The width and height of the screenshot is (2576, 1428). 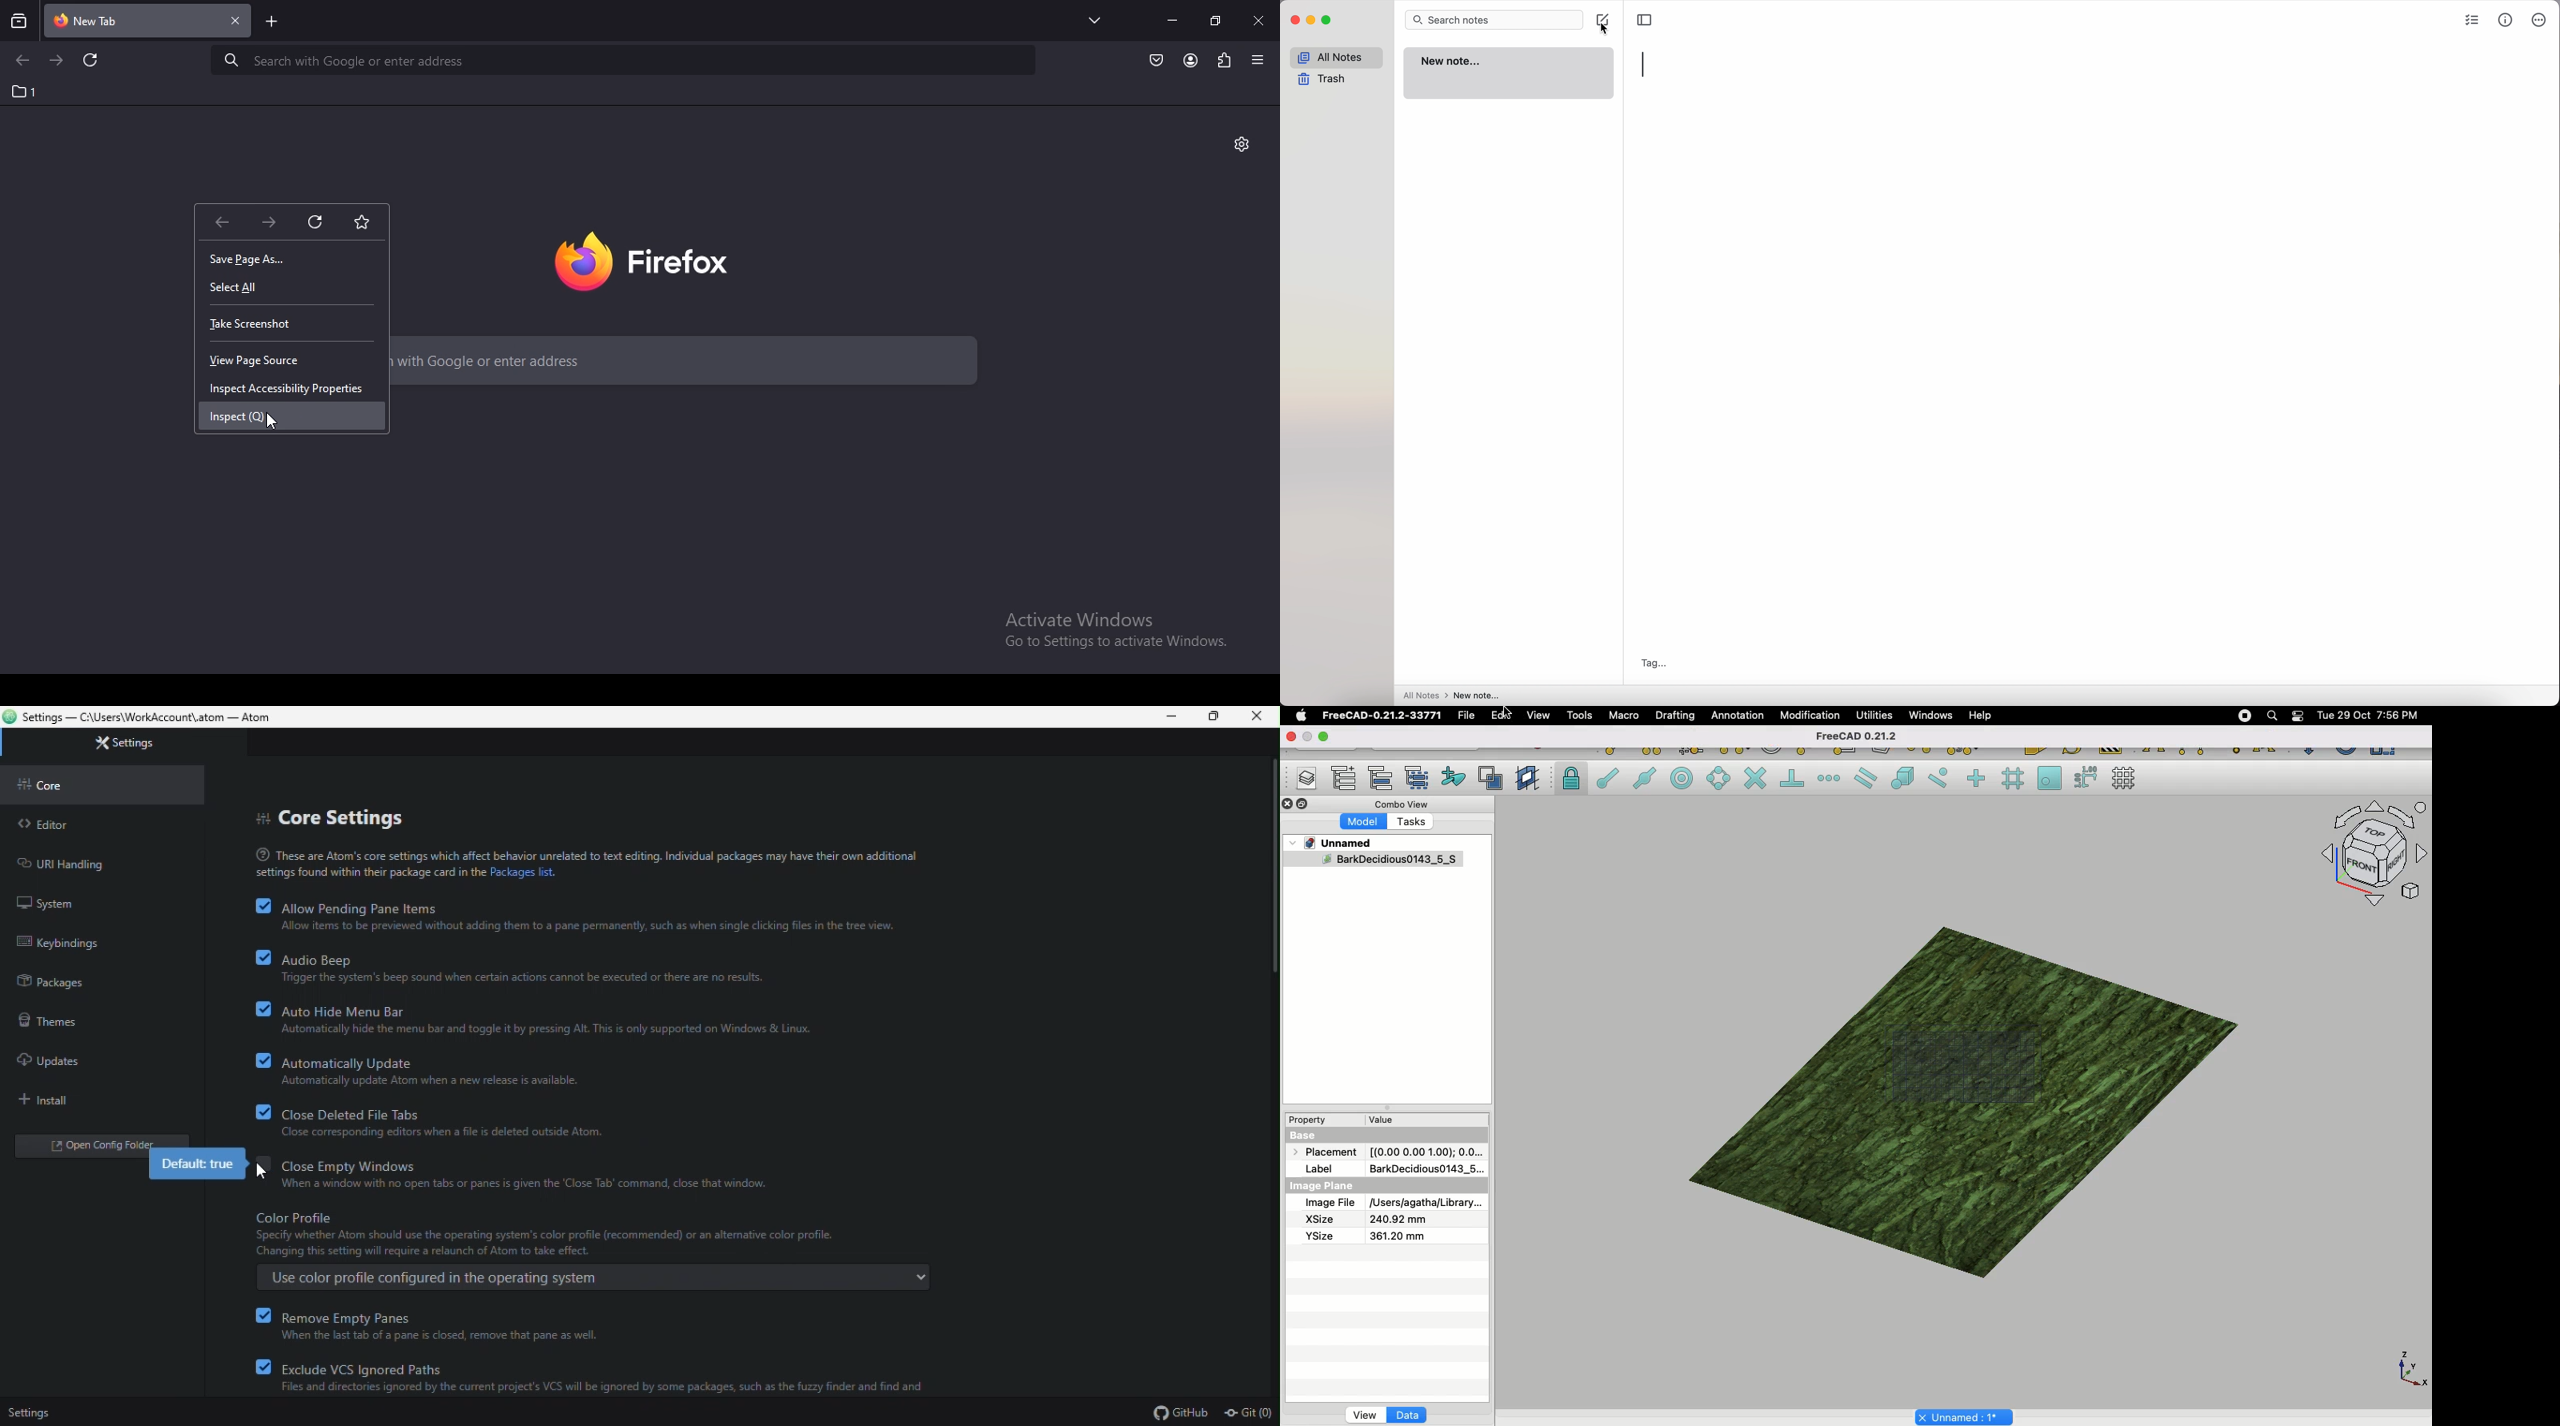 What do you see at coordinates (1301, 780) in the screenshot?
I see `Manage layers` at bounding box center [1301, 780].